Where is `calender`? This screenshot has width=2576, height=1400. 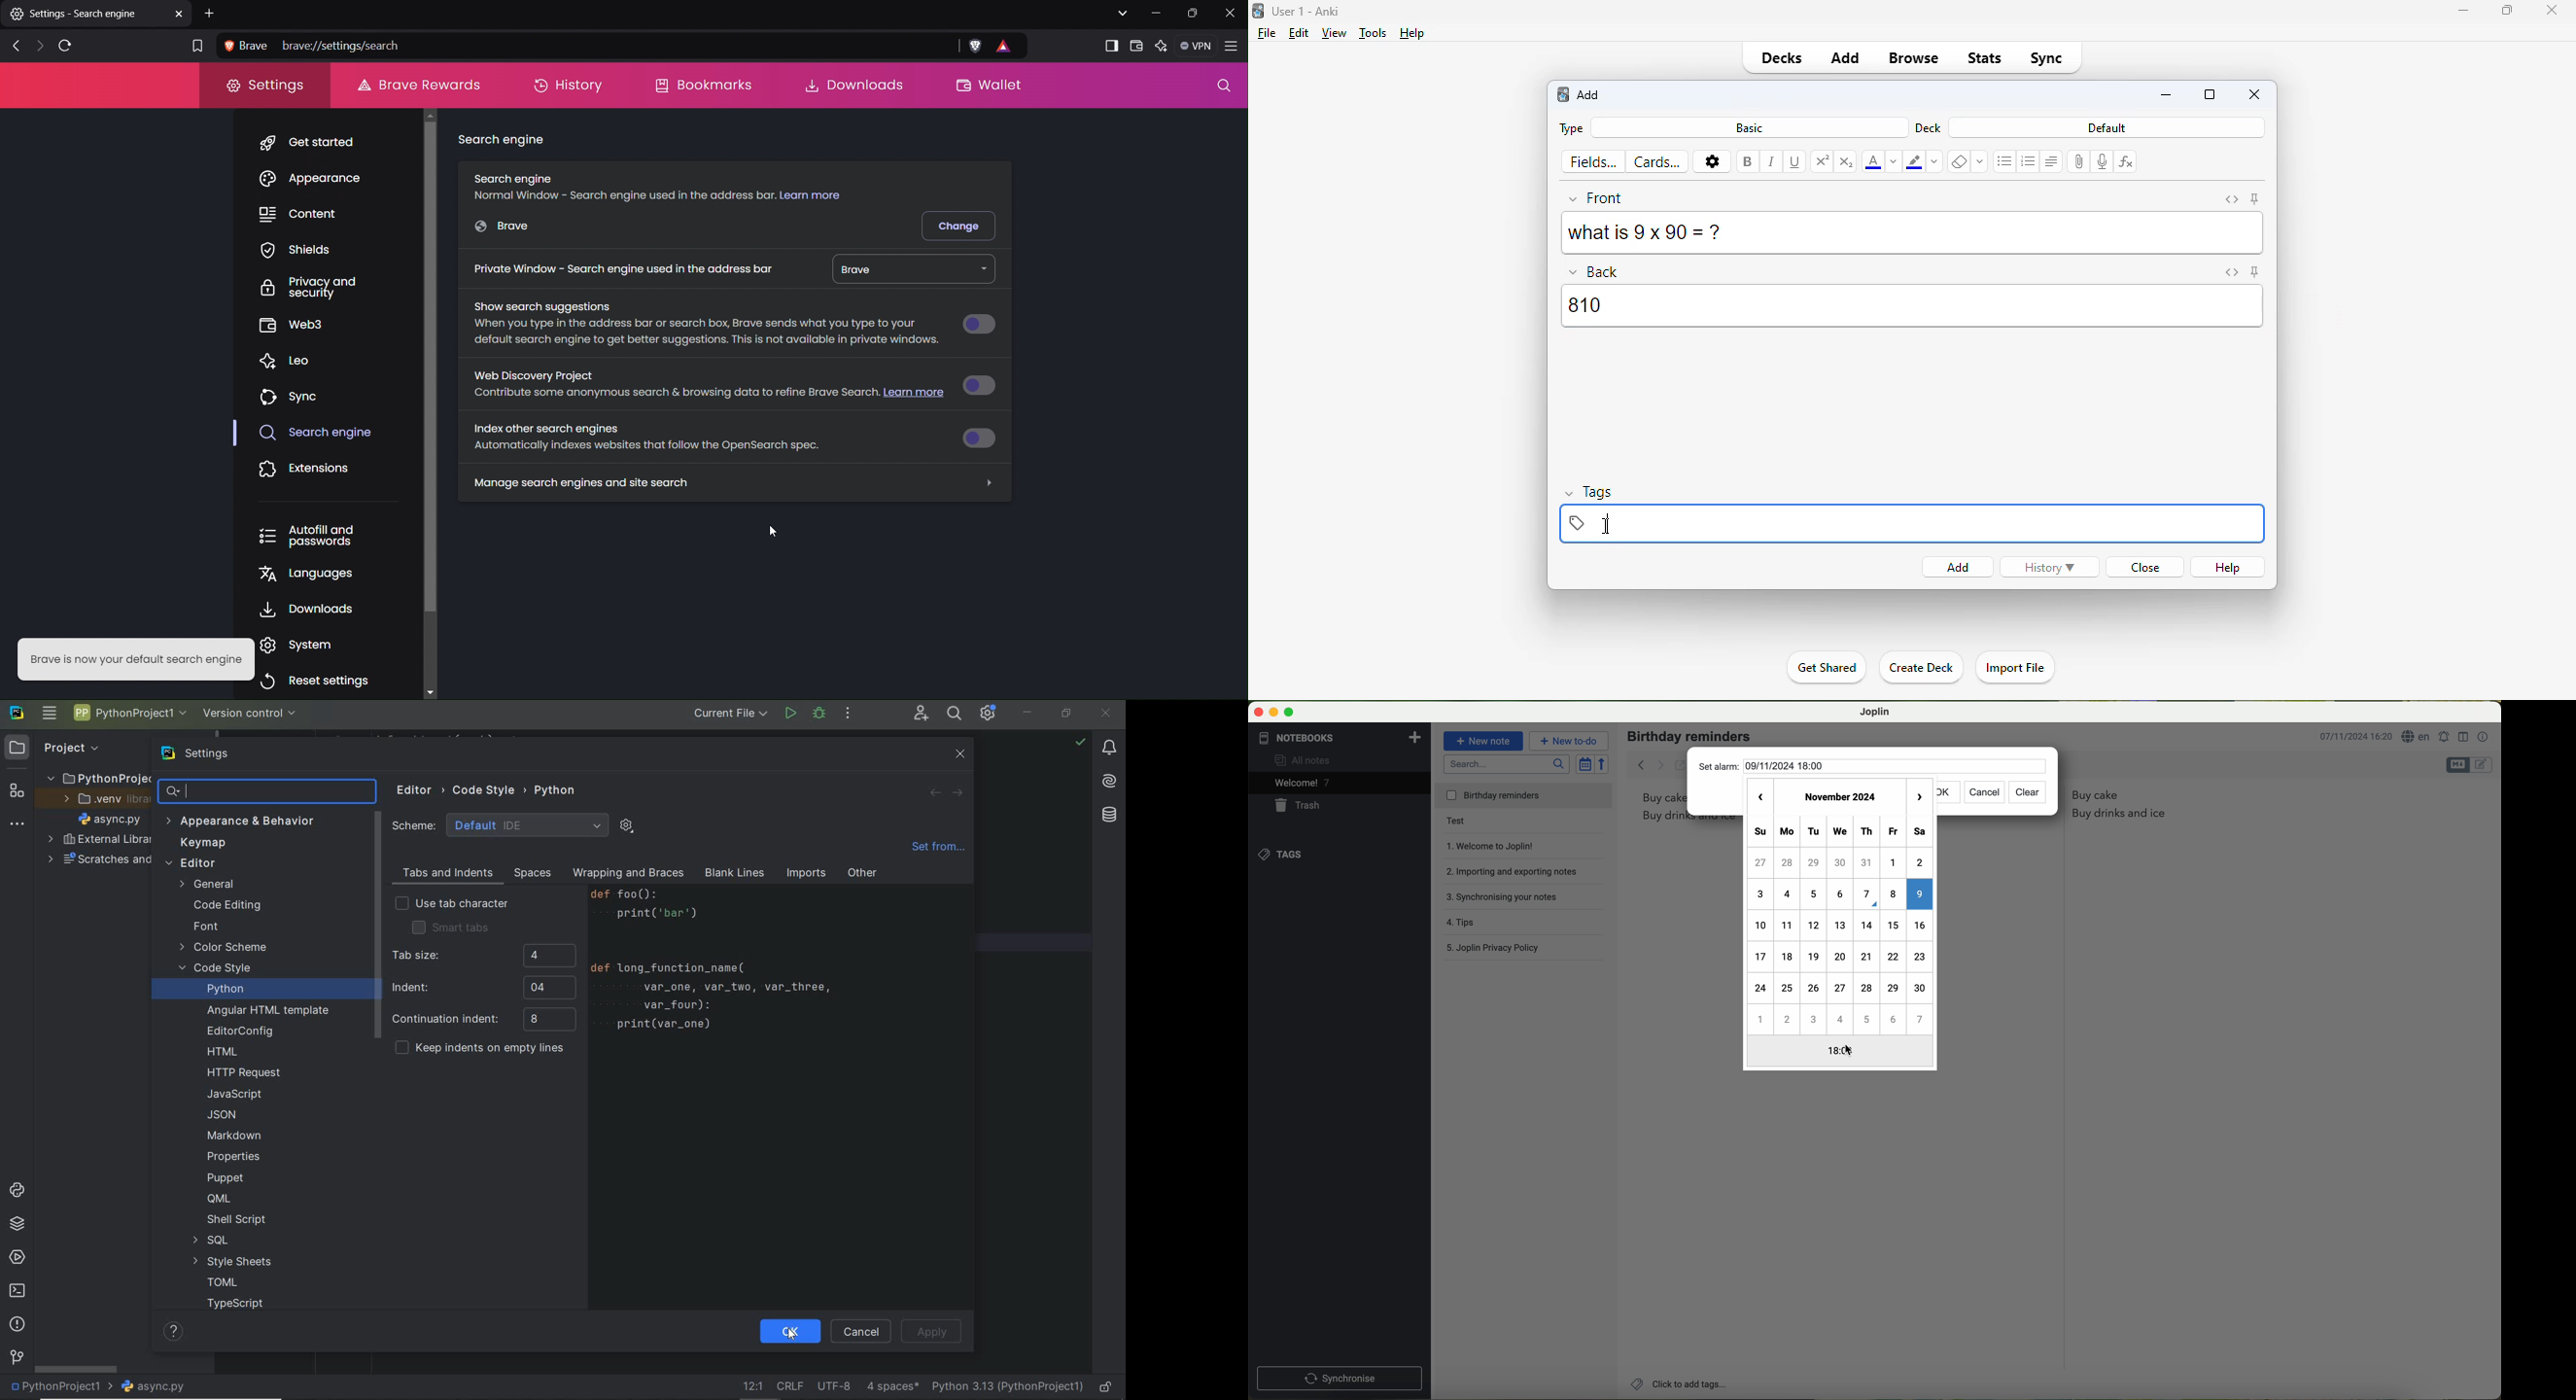 calender is located at coordinates (1841, 925).